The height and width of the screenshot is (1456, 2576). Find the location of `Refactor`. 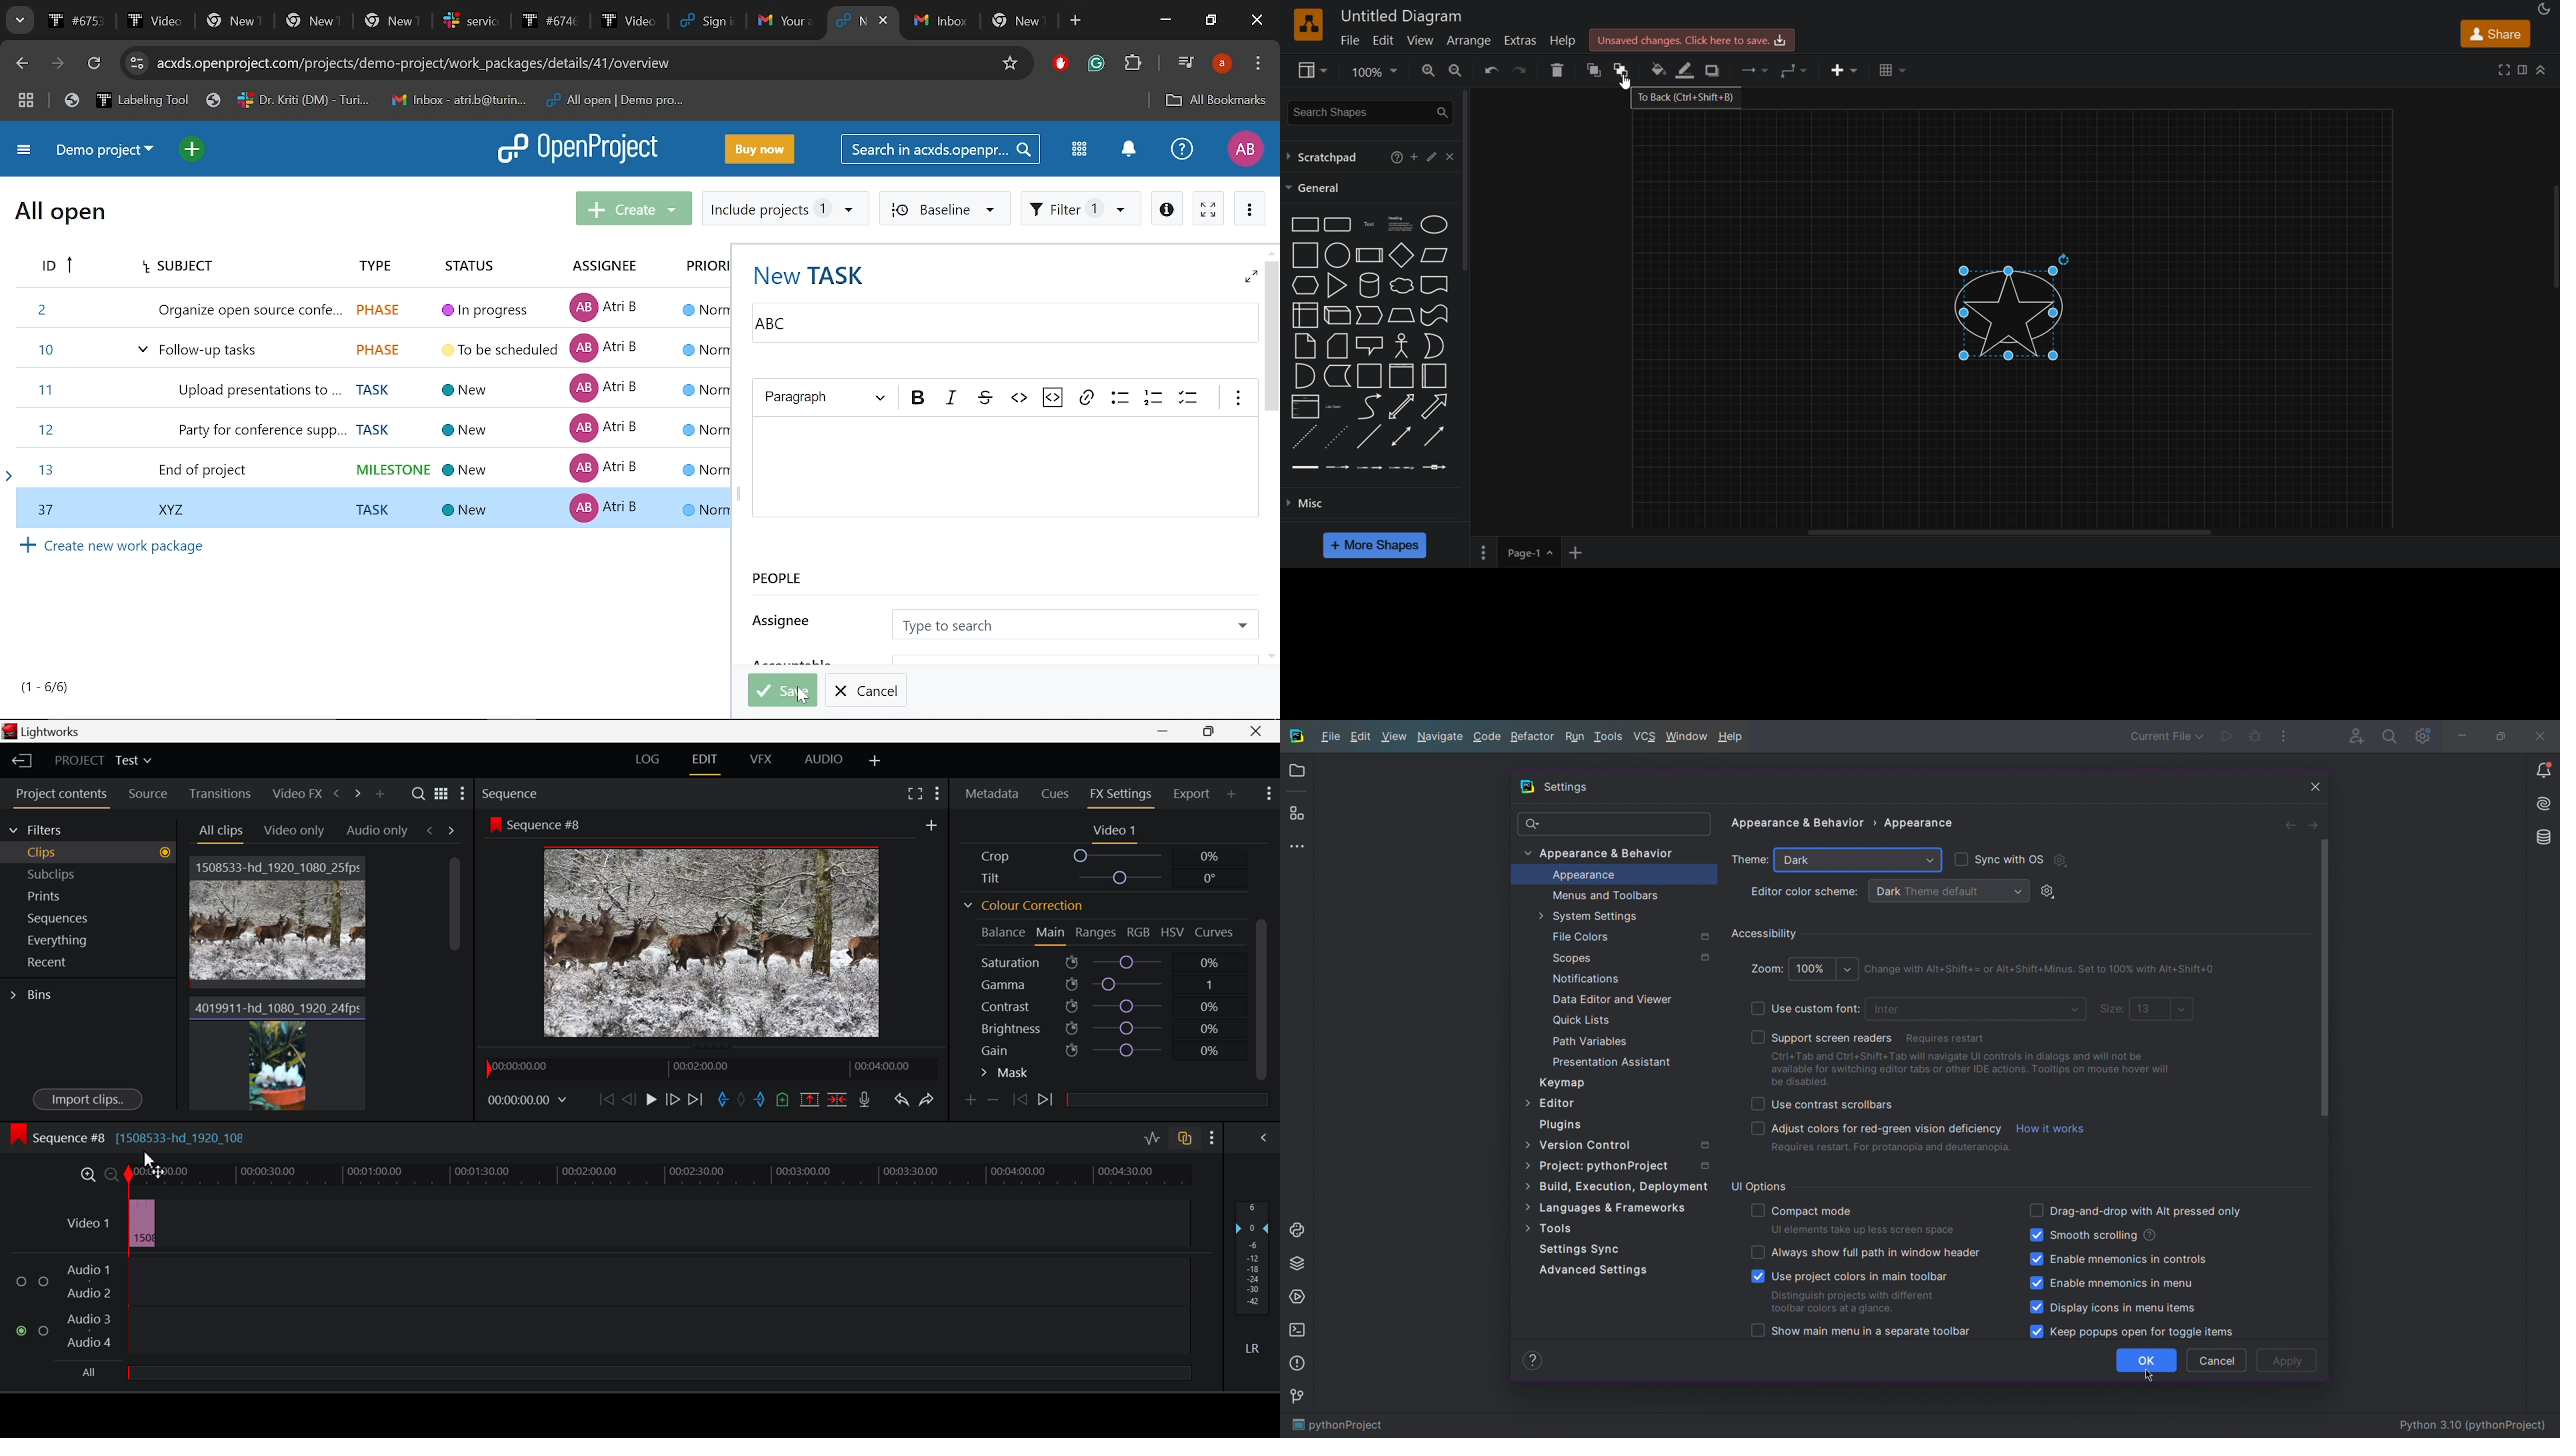

Refactor is located at coordinates (1533, 736).